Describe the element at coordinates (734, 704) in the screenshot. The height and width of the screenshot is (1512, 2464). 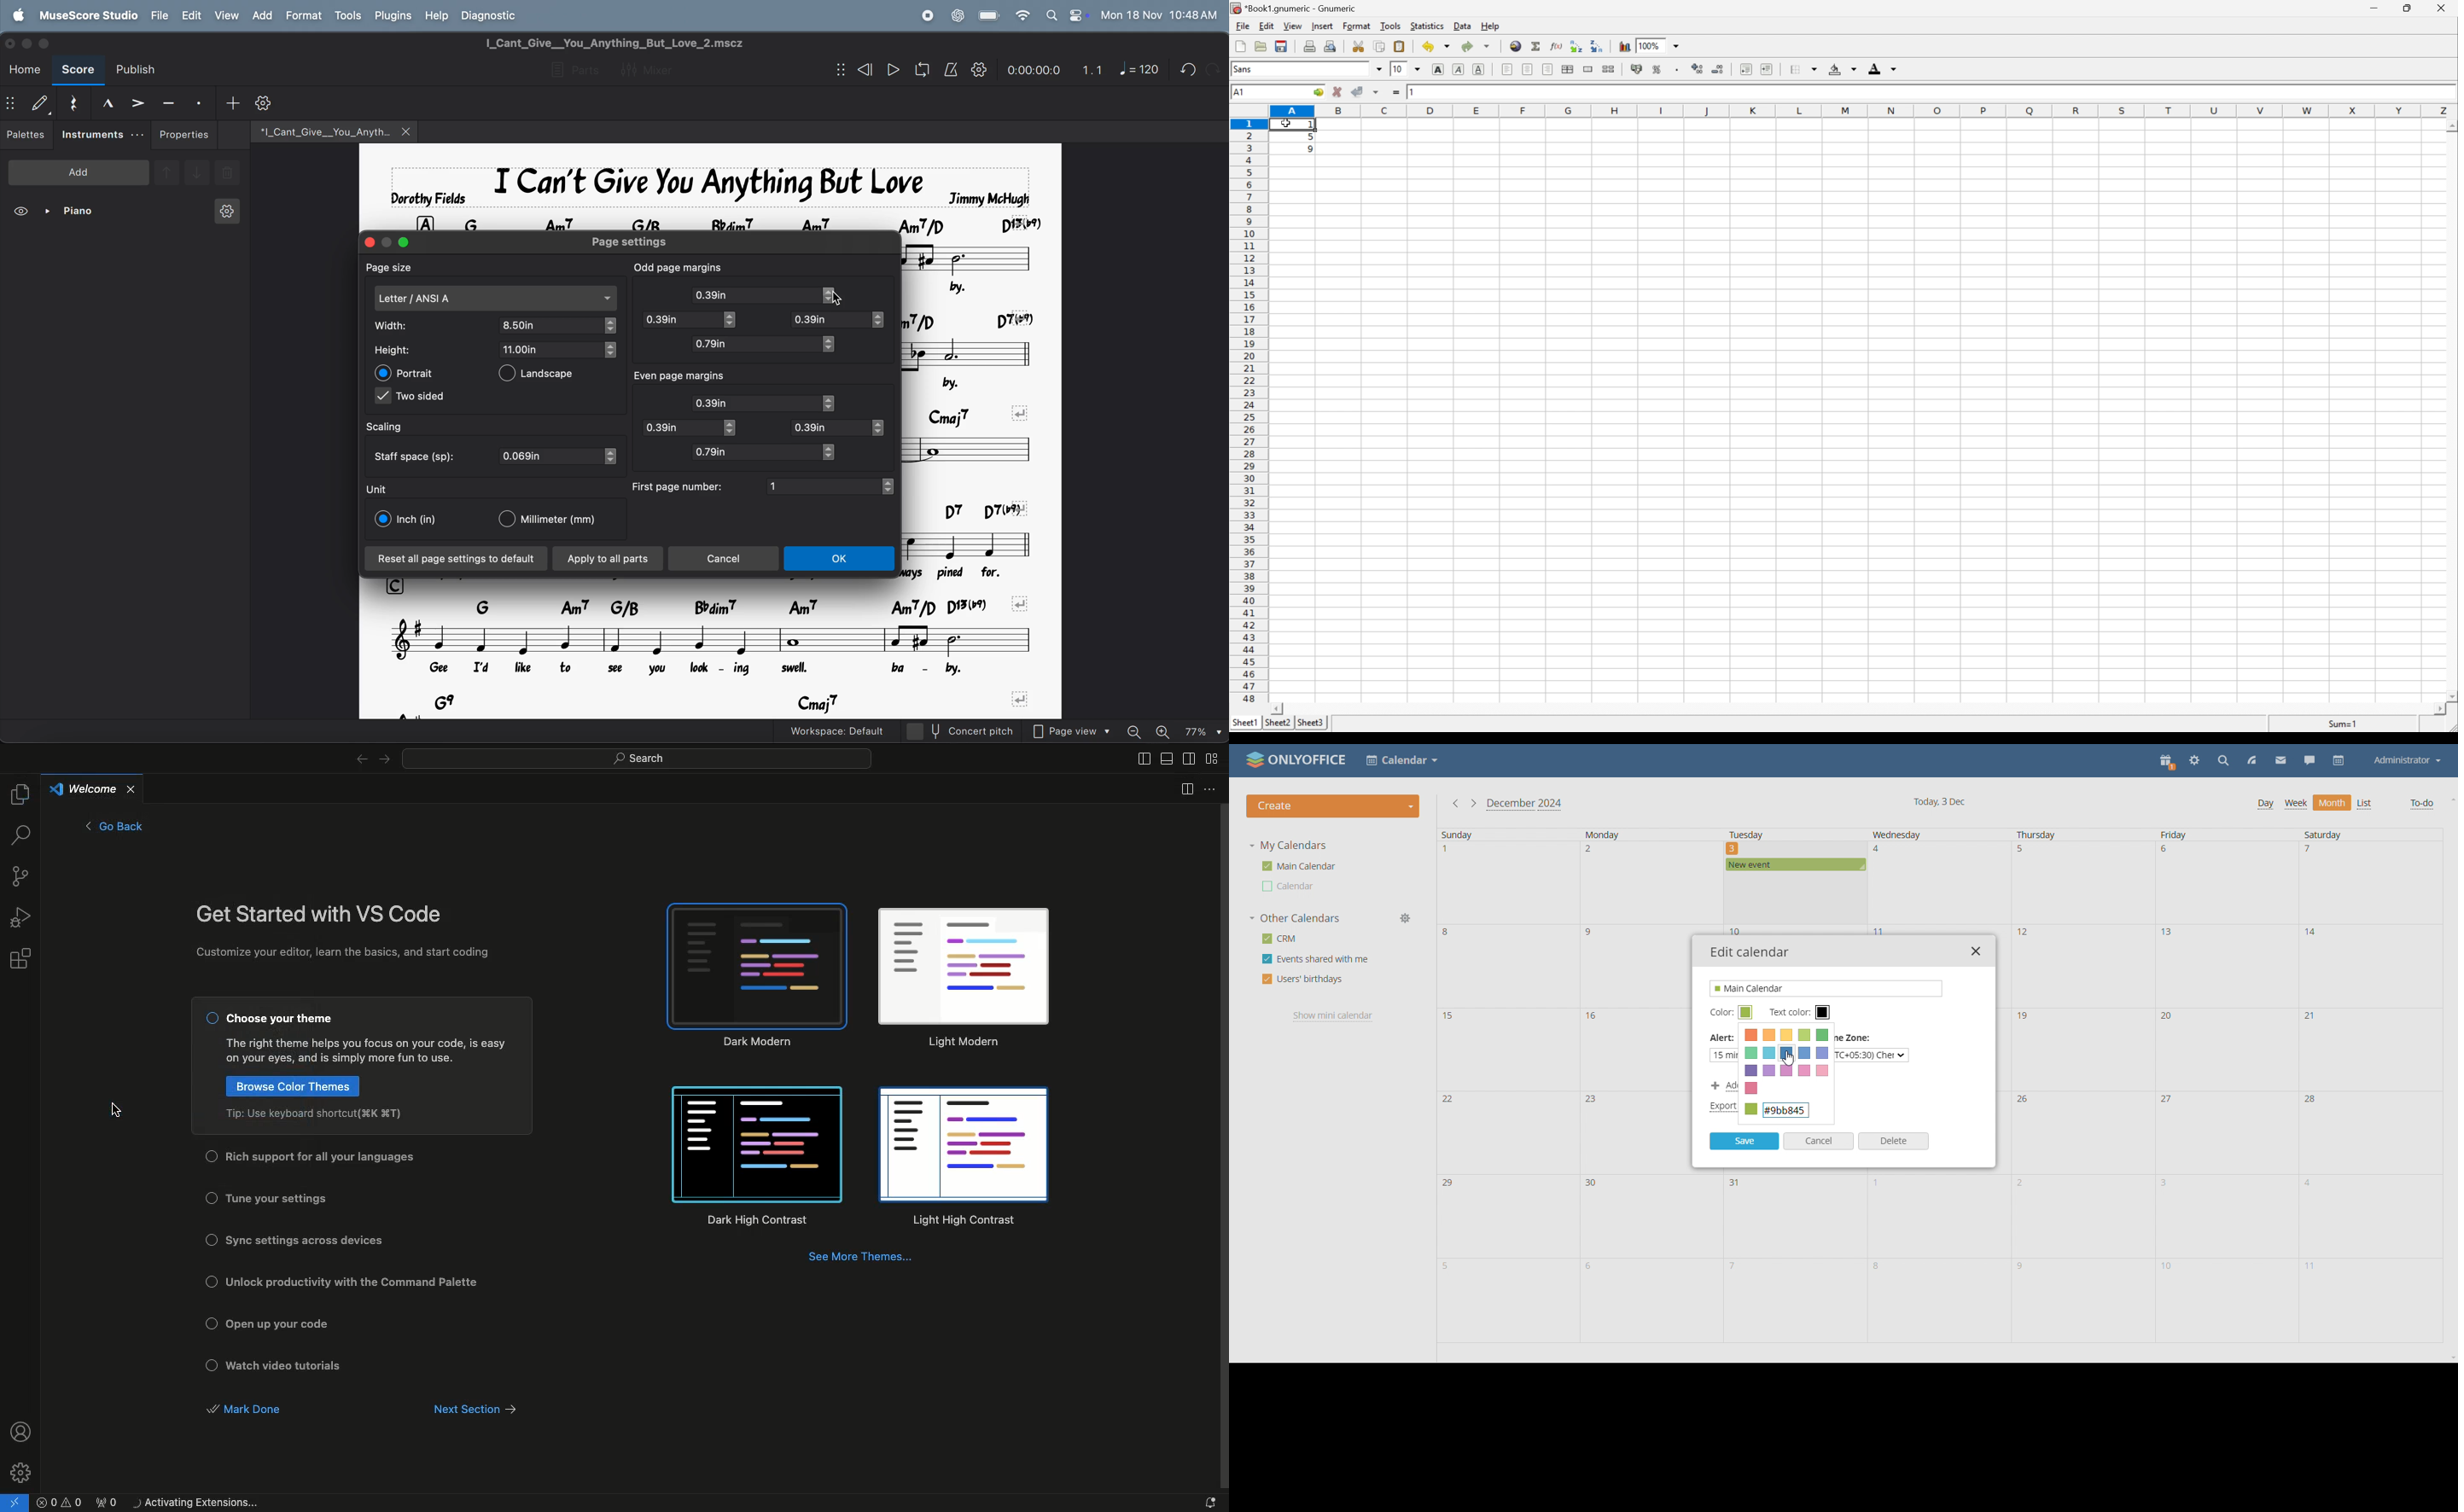
I see `chord symbols` at that location.